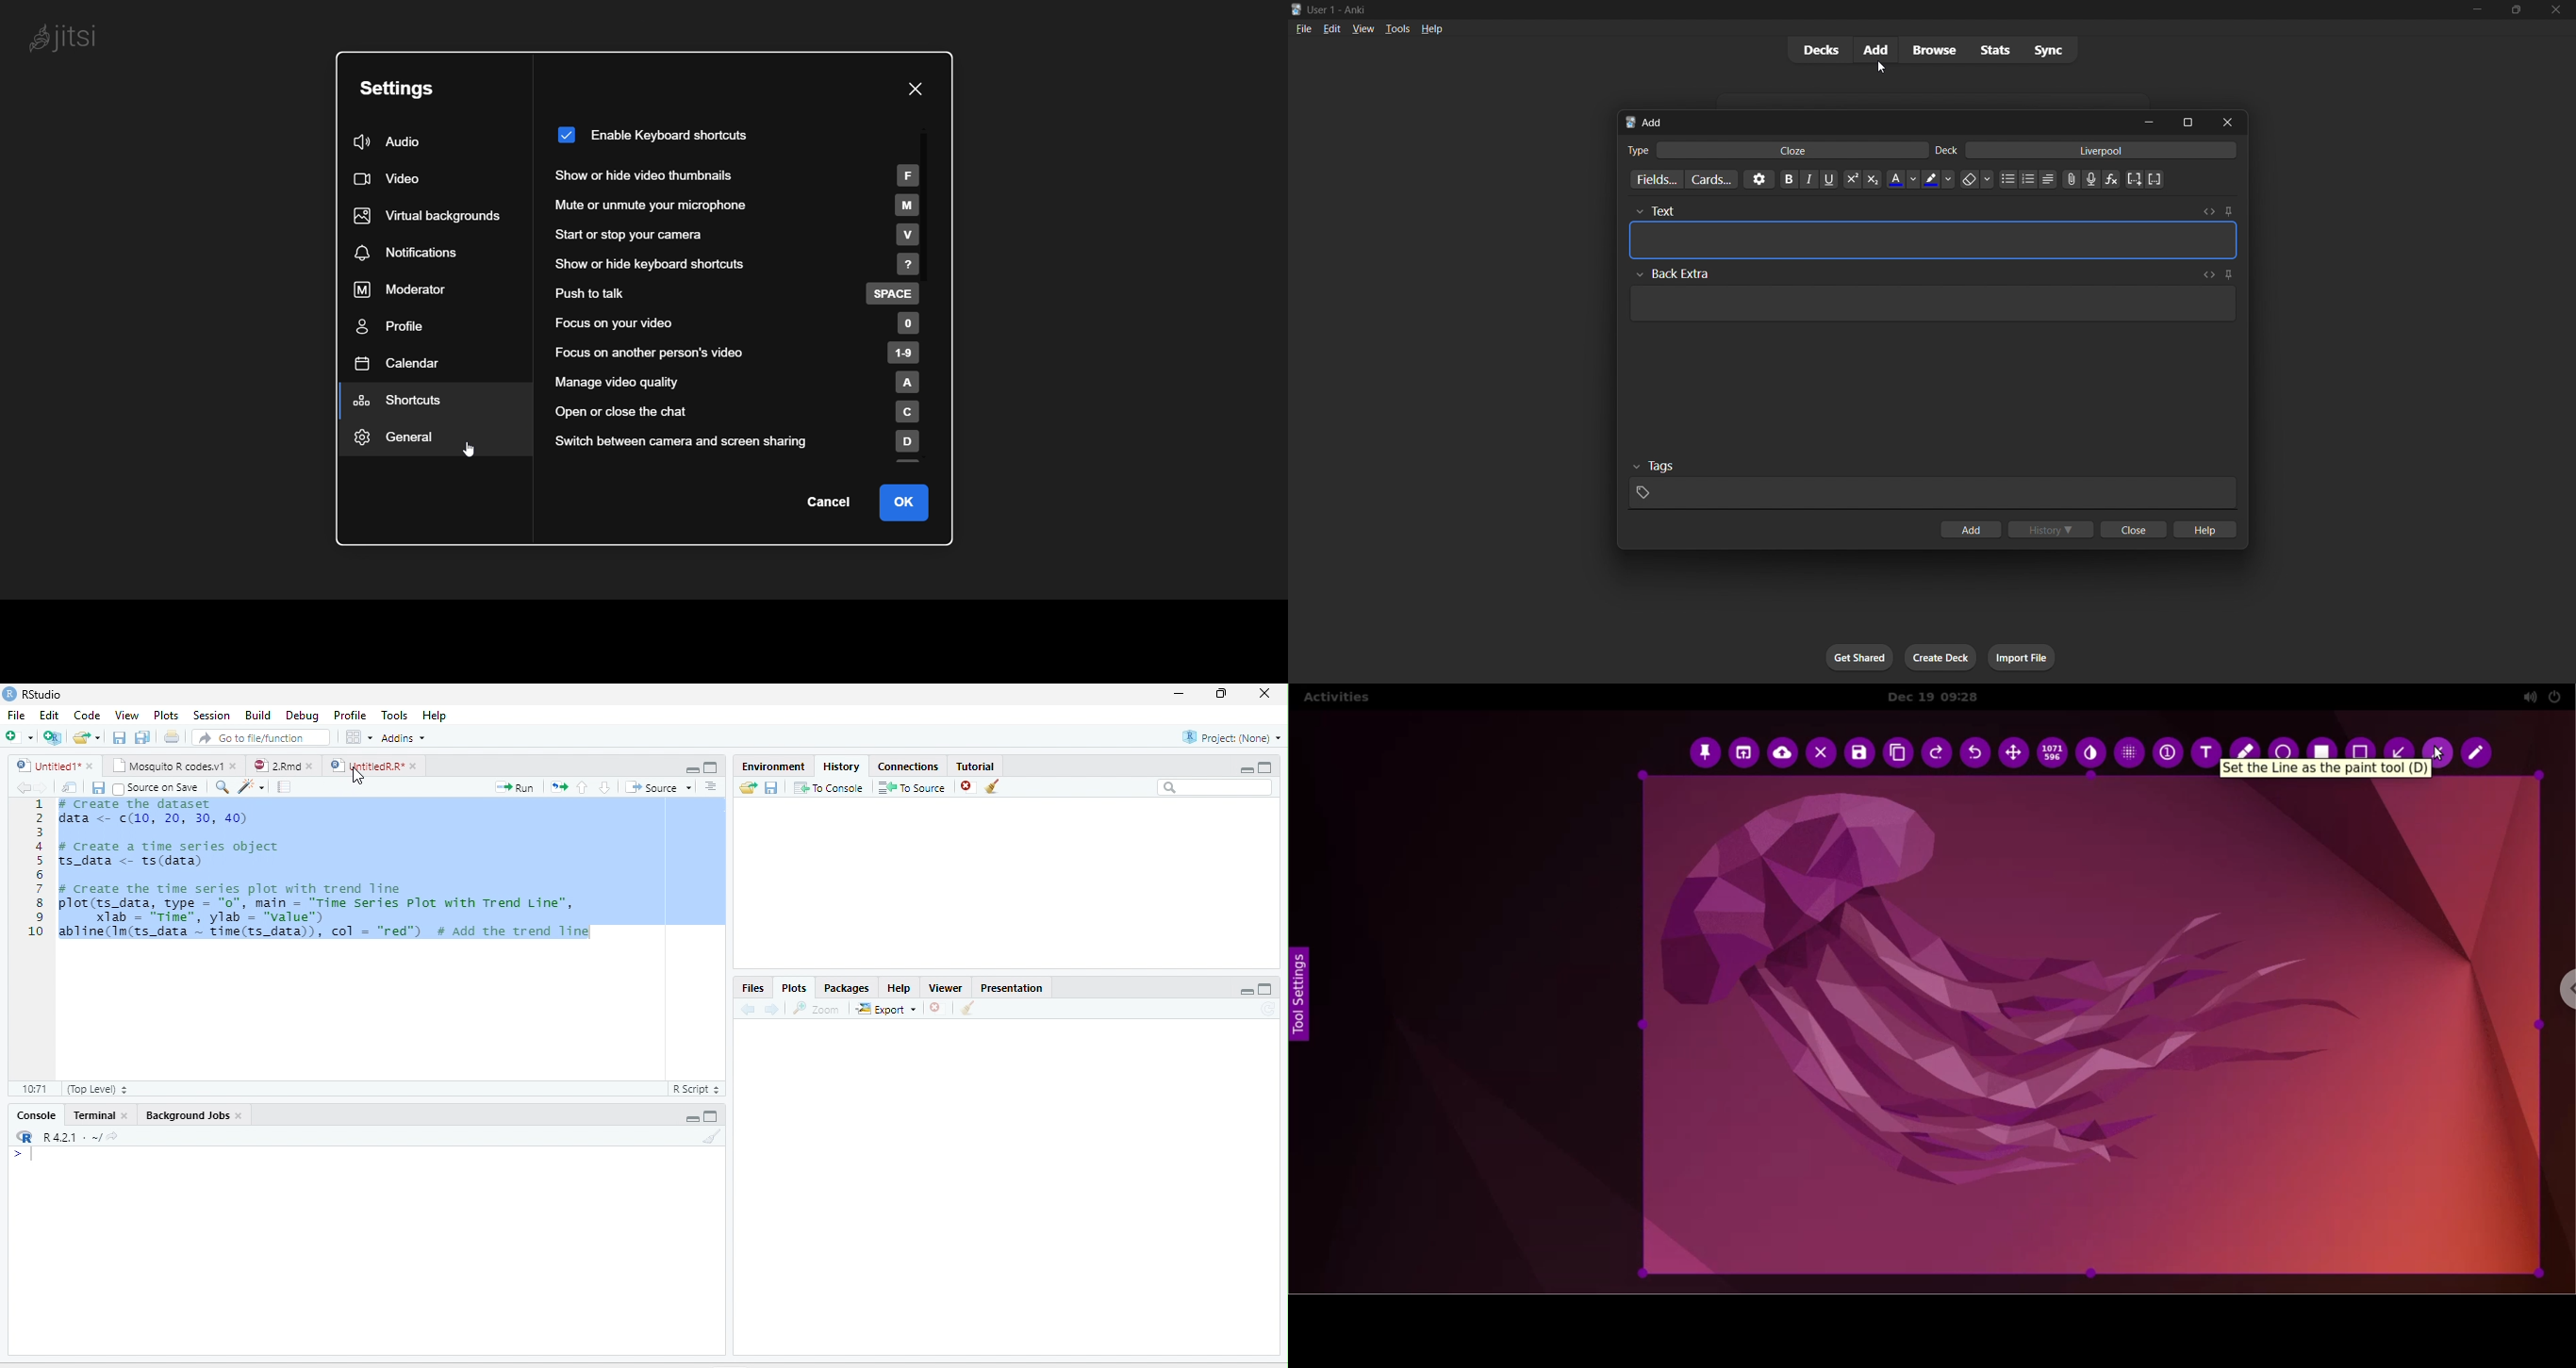  Describe the element at coordinates (1794, 151) in the screenshot. I see `cloze card type` at that location.